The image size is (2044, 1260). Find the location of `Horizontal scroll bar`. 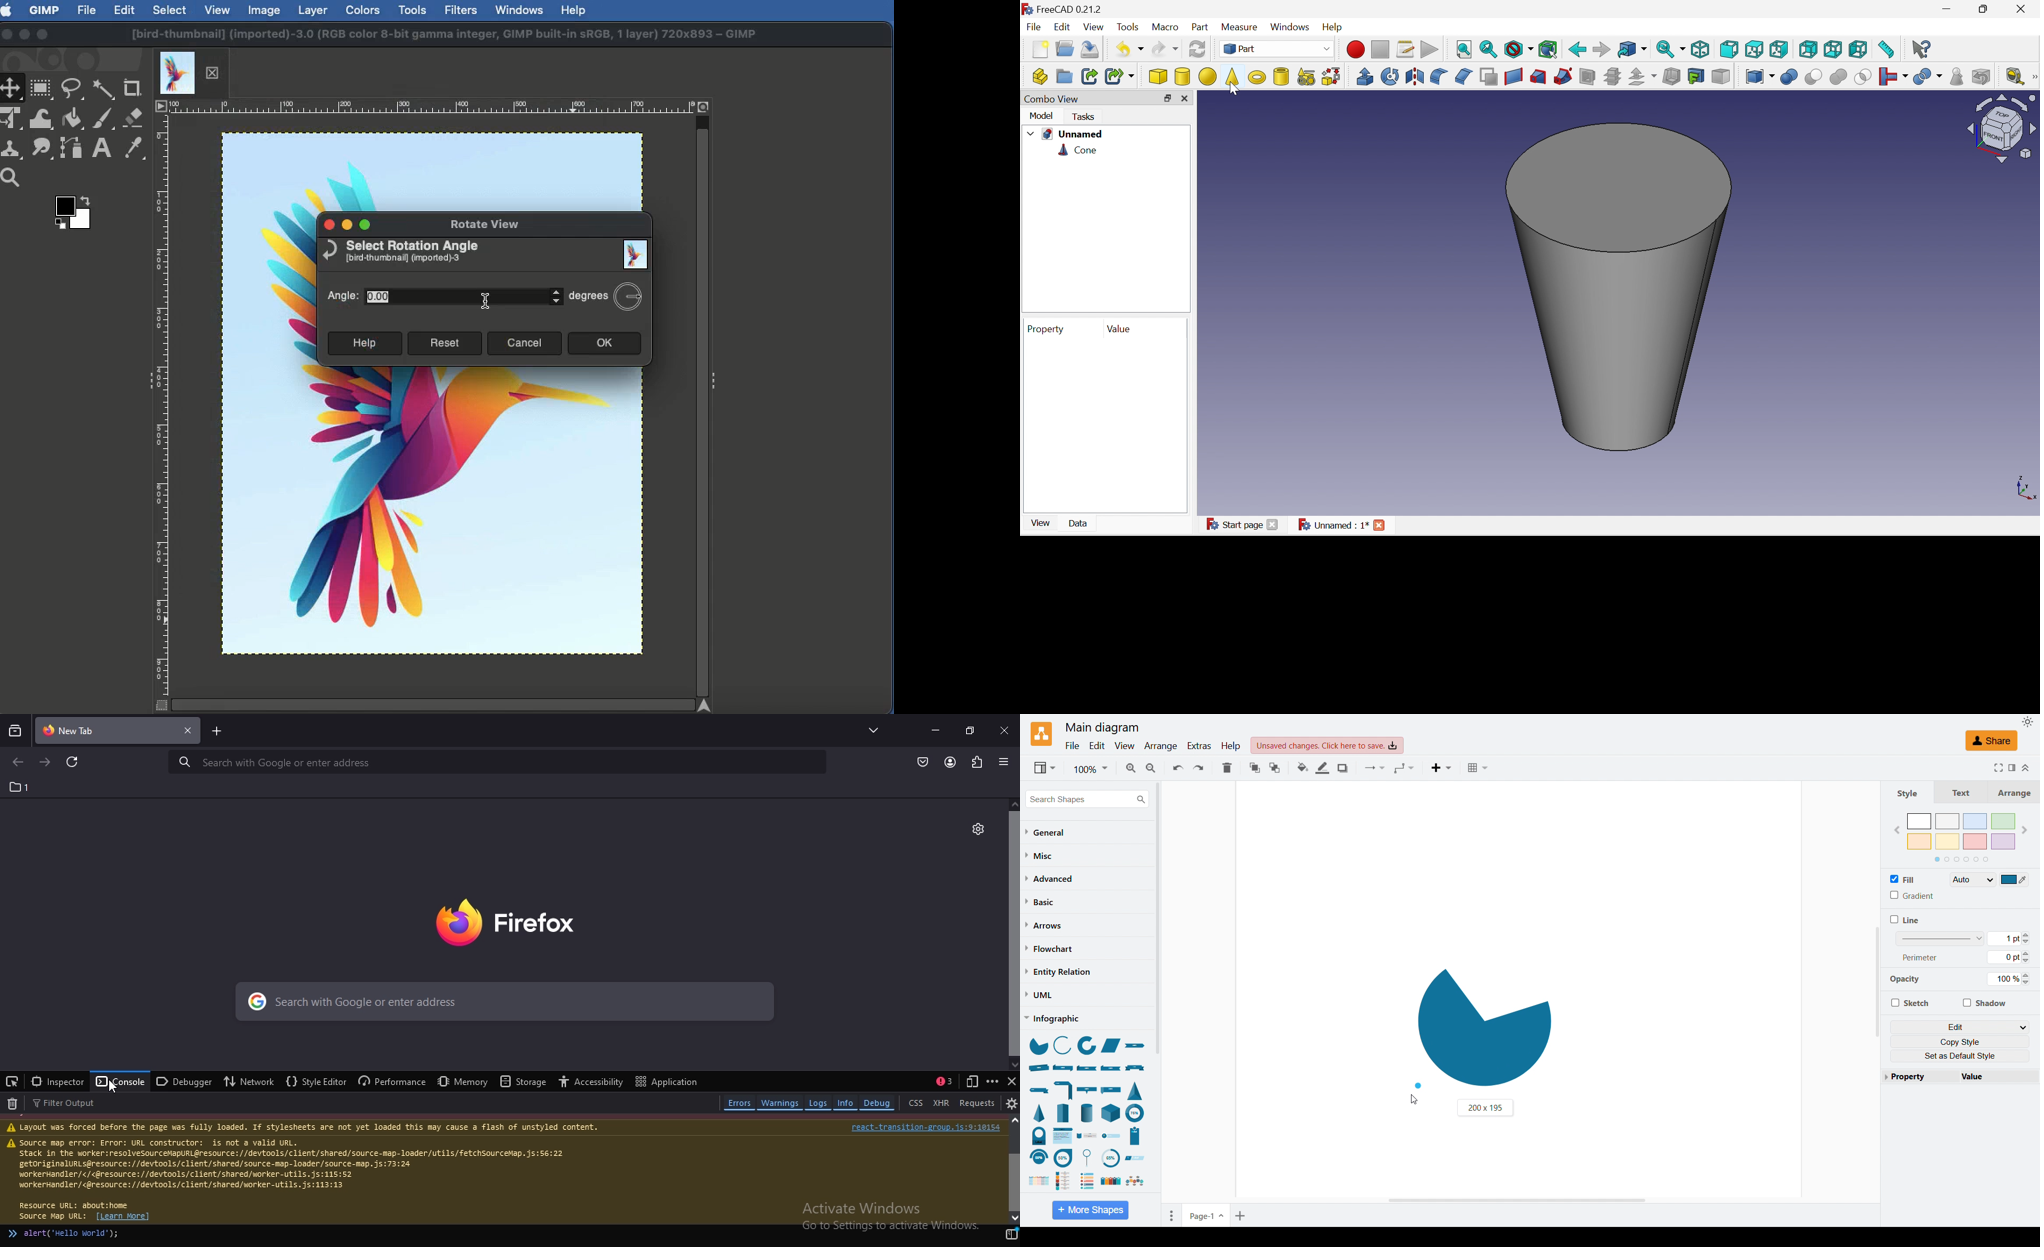

Horizontal scroll bar is located at coordinates (1515, 1200).